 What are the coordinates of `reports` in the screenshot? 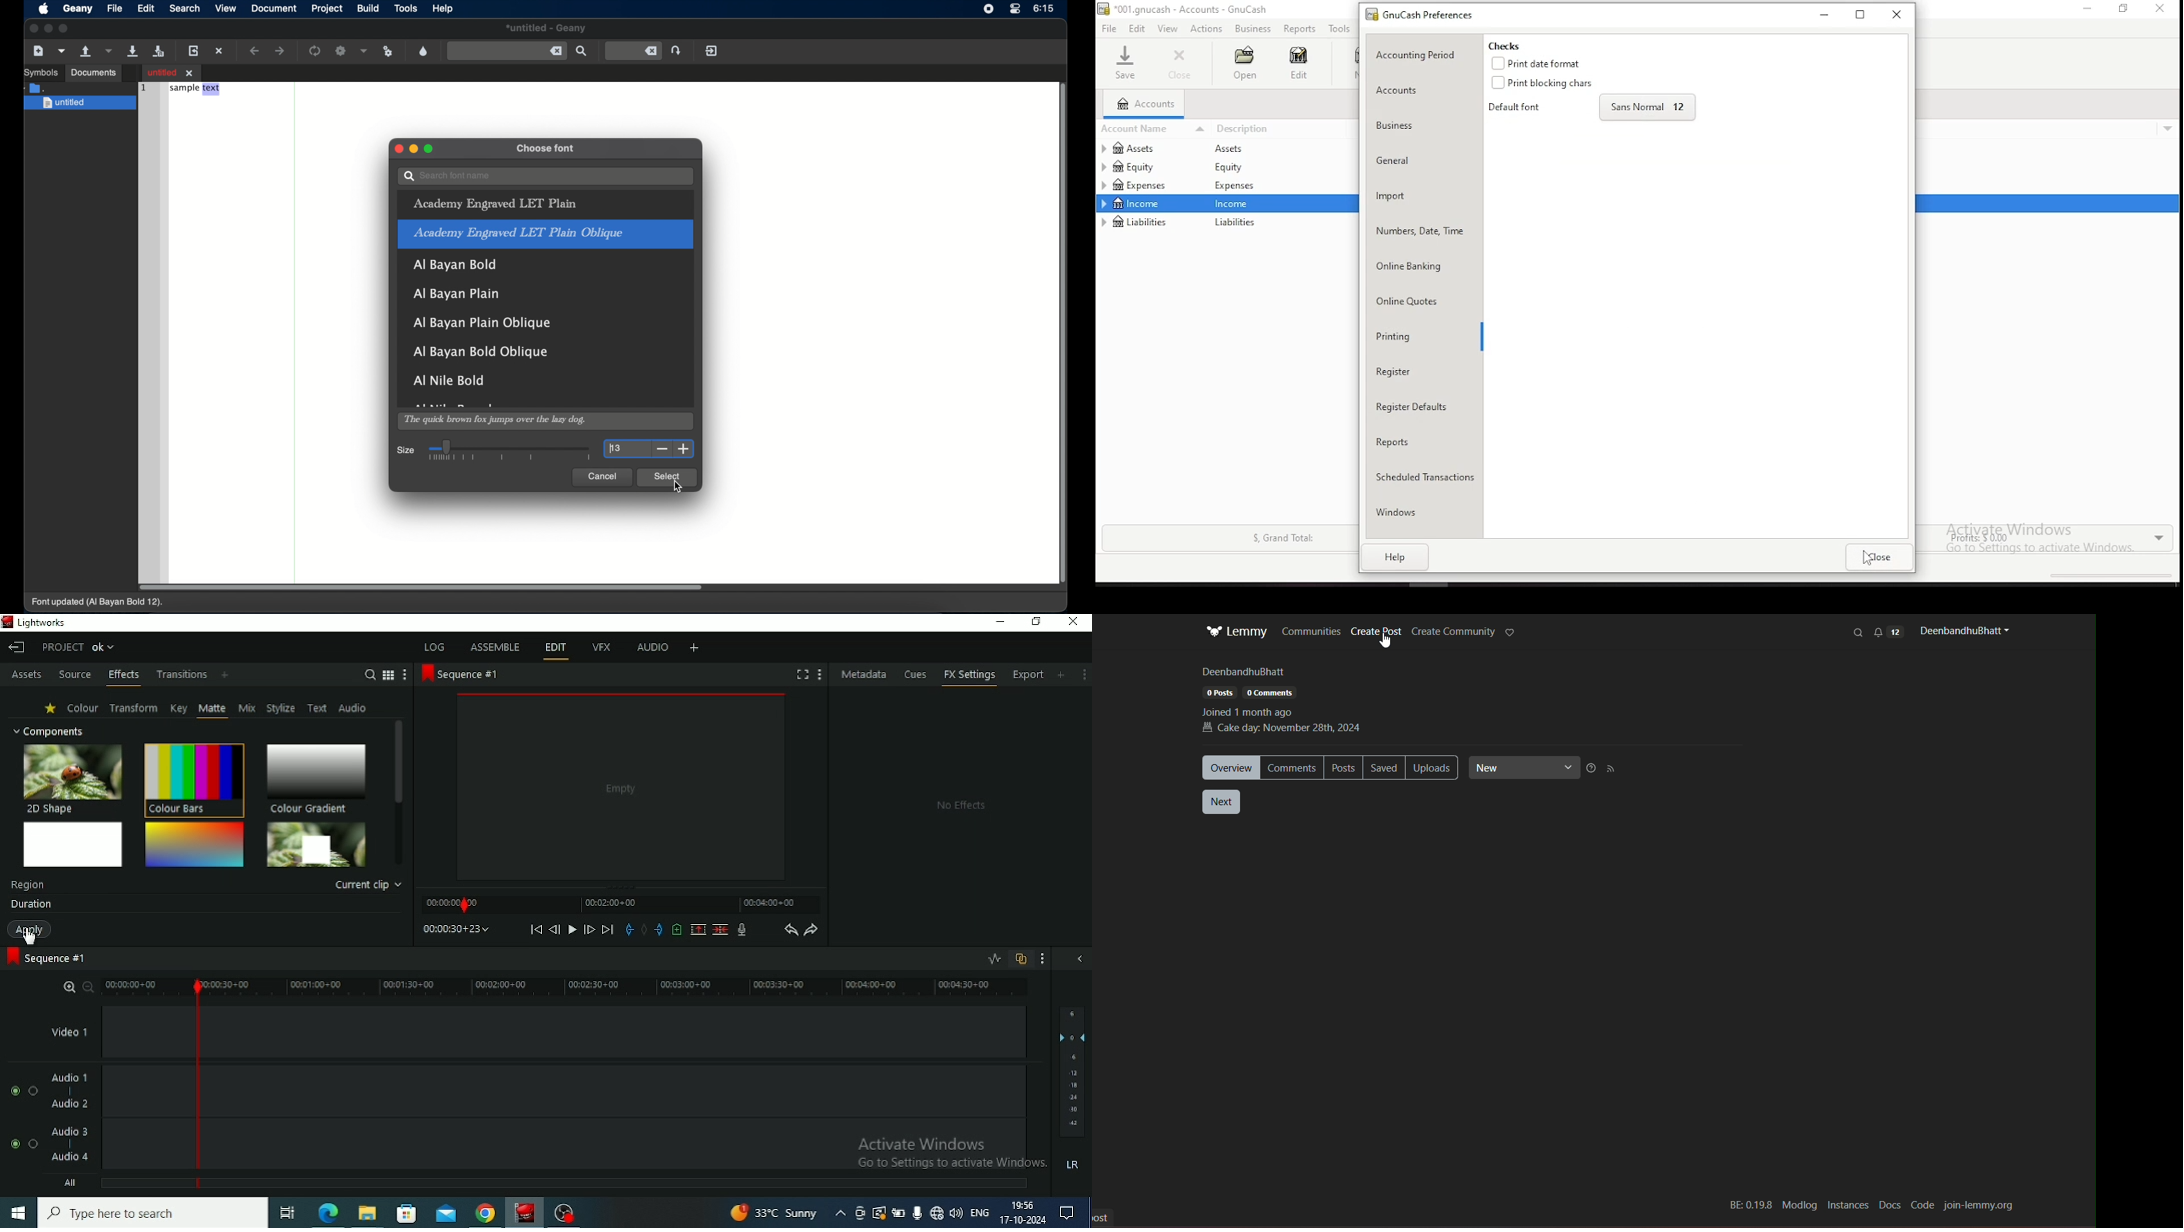 It's located at (1407, 442).